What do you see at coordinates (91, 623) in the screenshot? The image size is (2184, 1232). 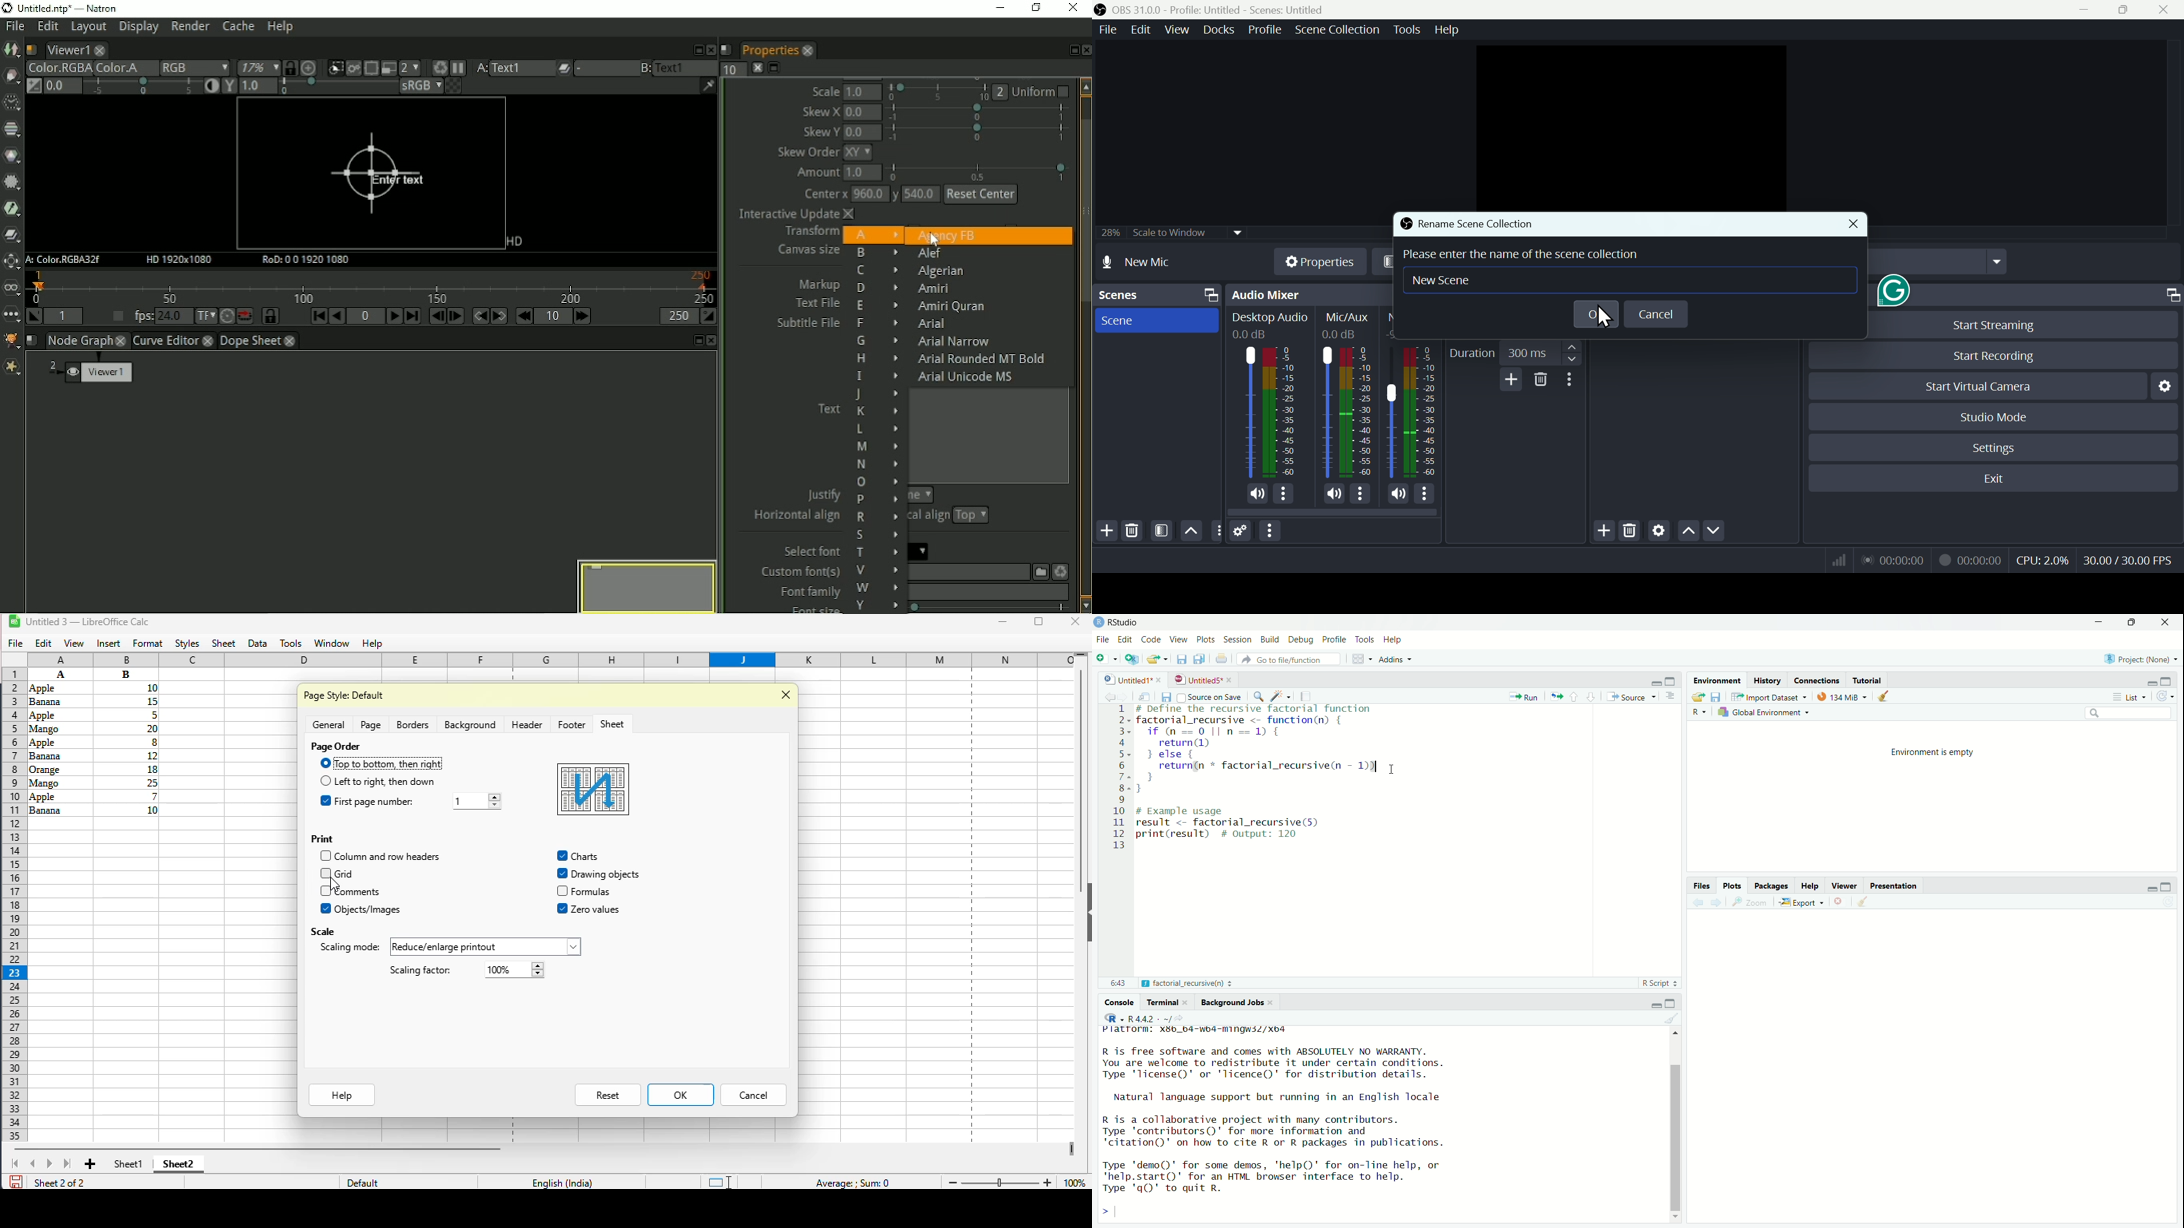 I see `Untitled 3 -- (LibreOffice Calc)` at bounding box center [91, 623].